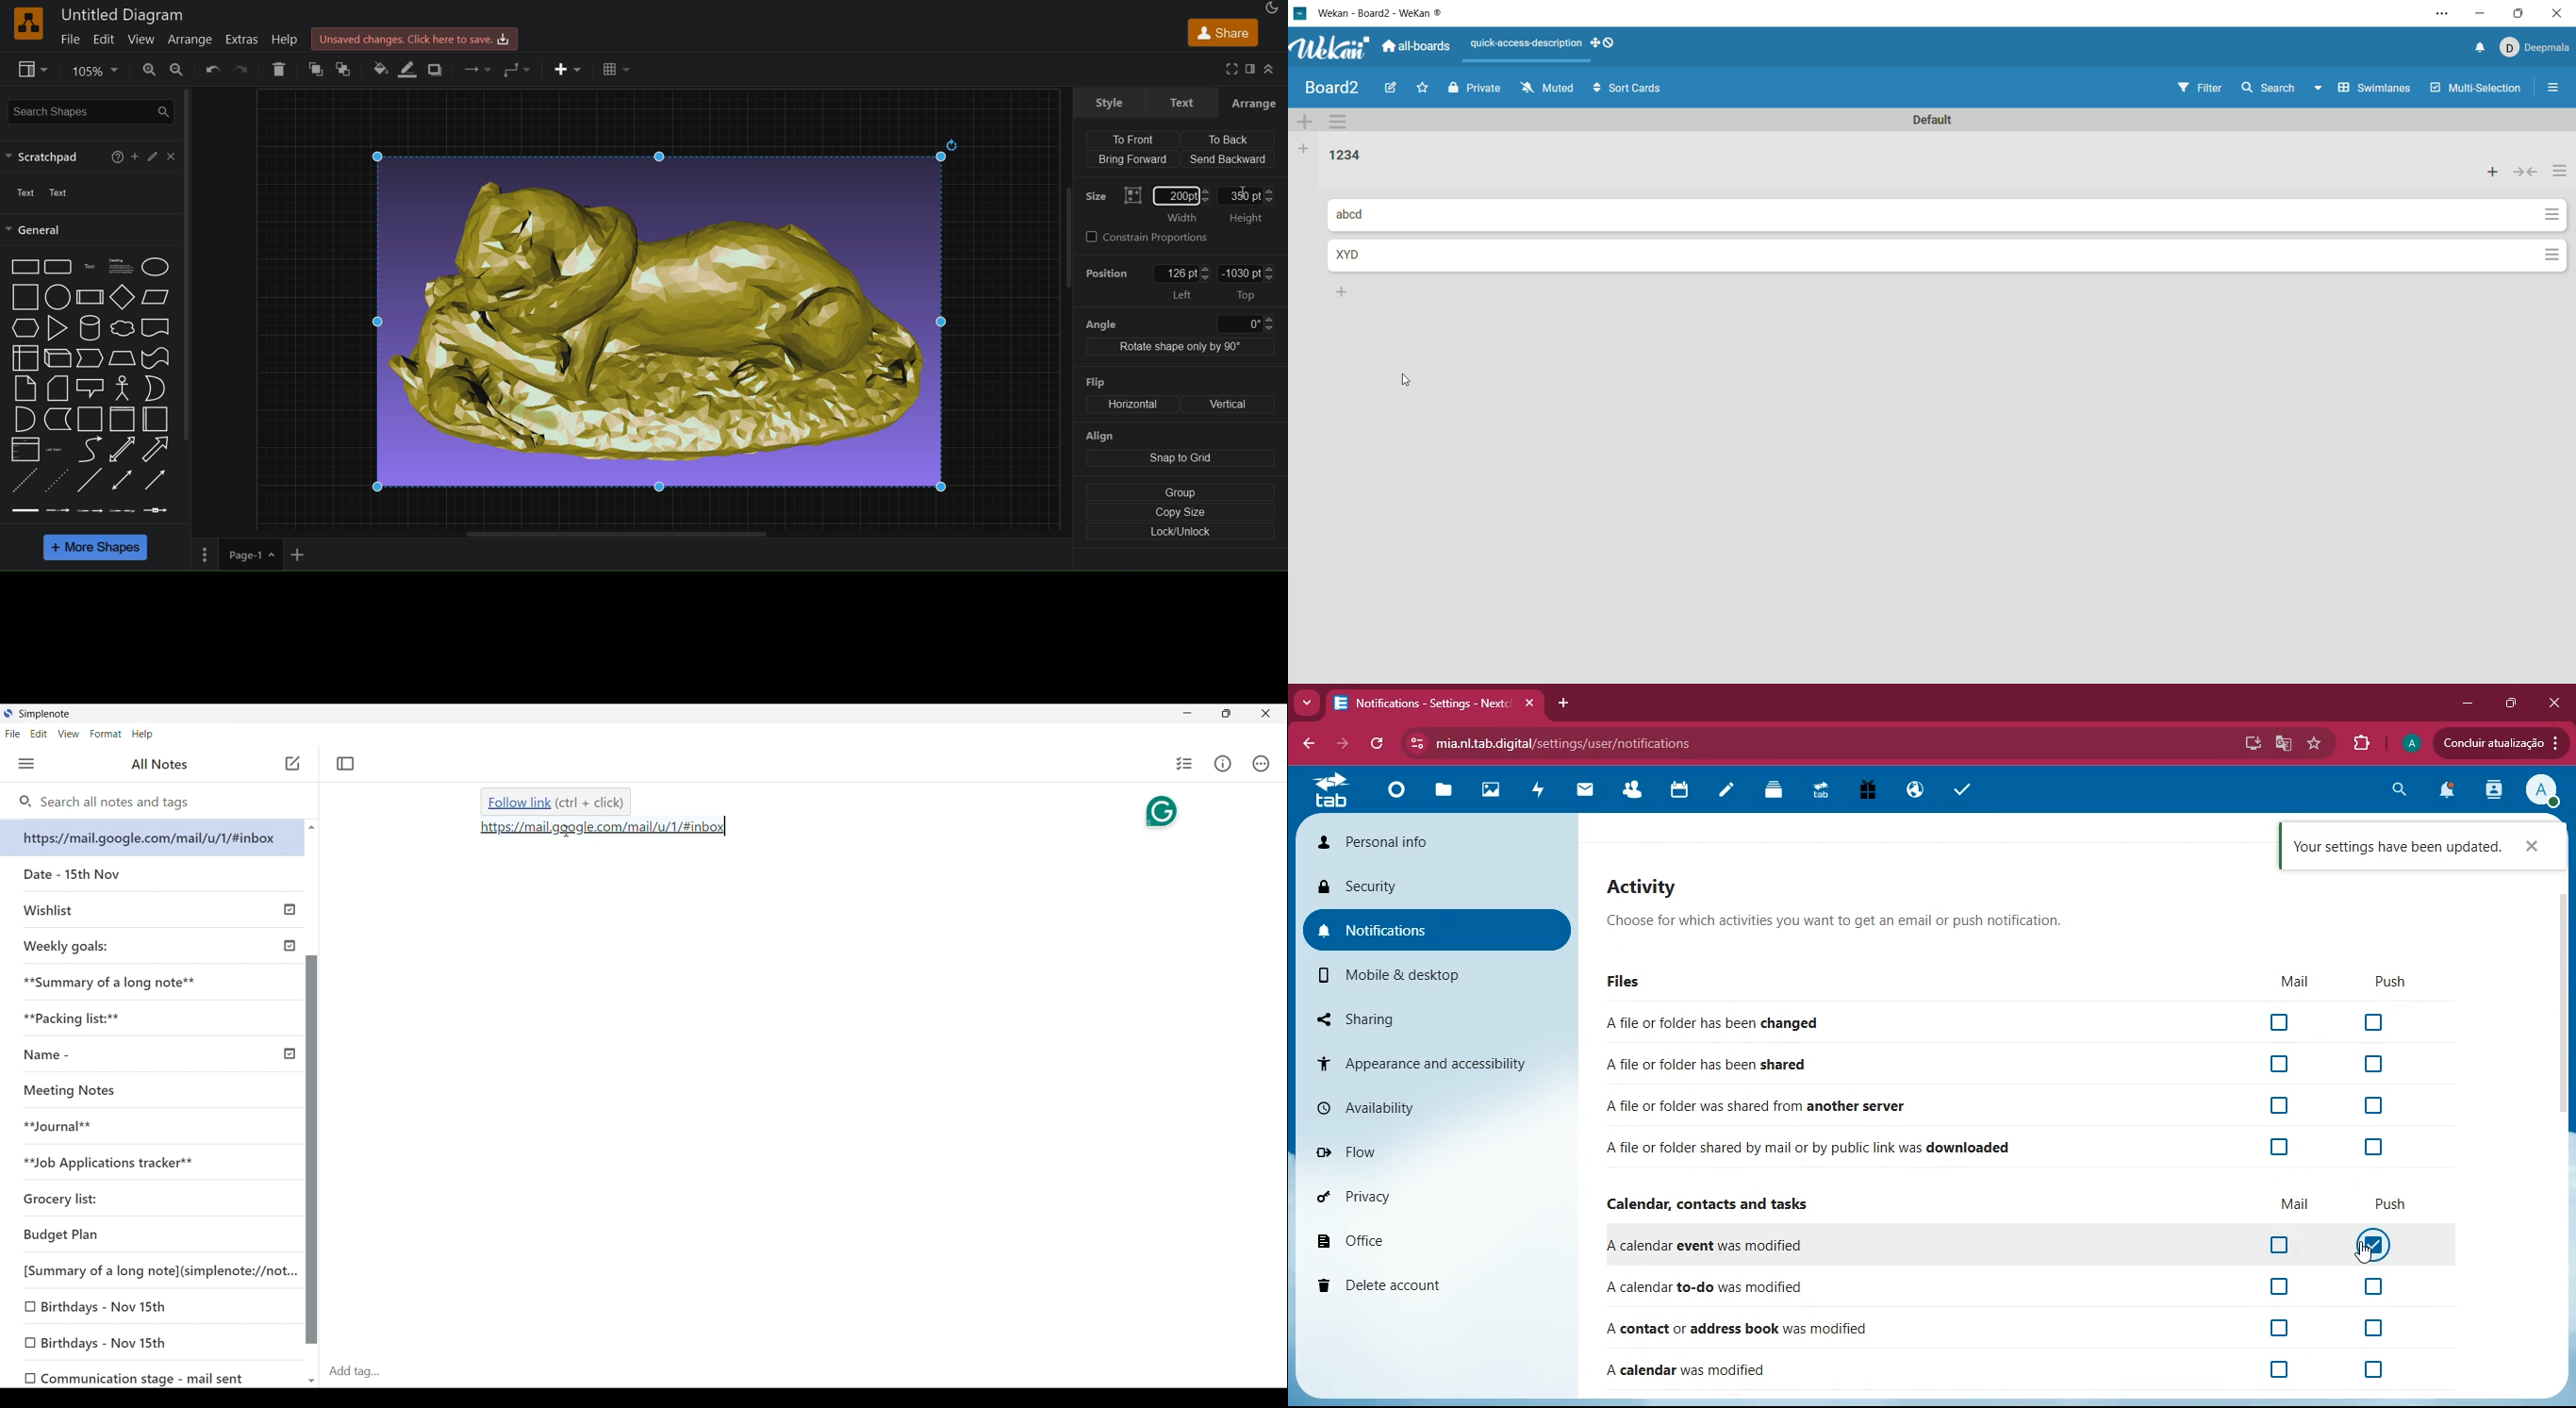 Image resolution: width=2576 pixels, height=1428 pixels. I want to click on help, so click(287, 38).